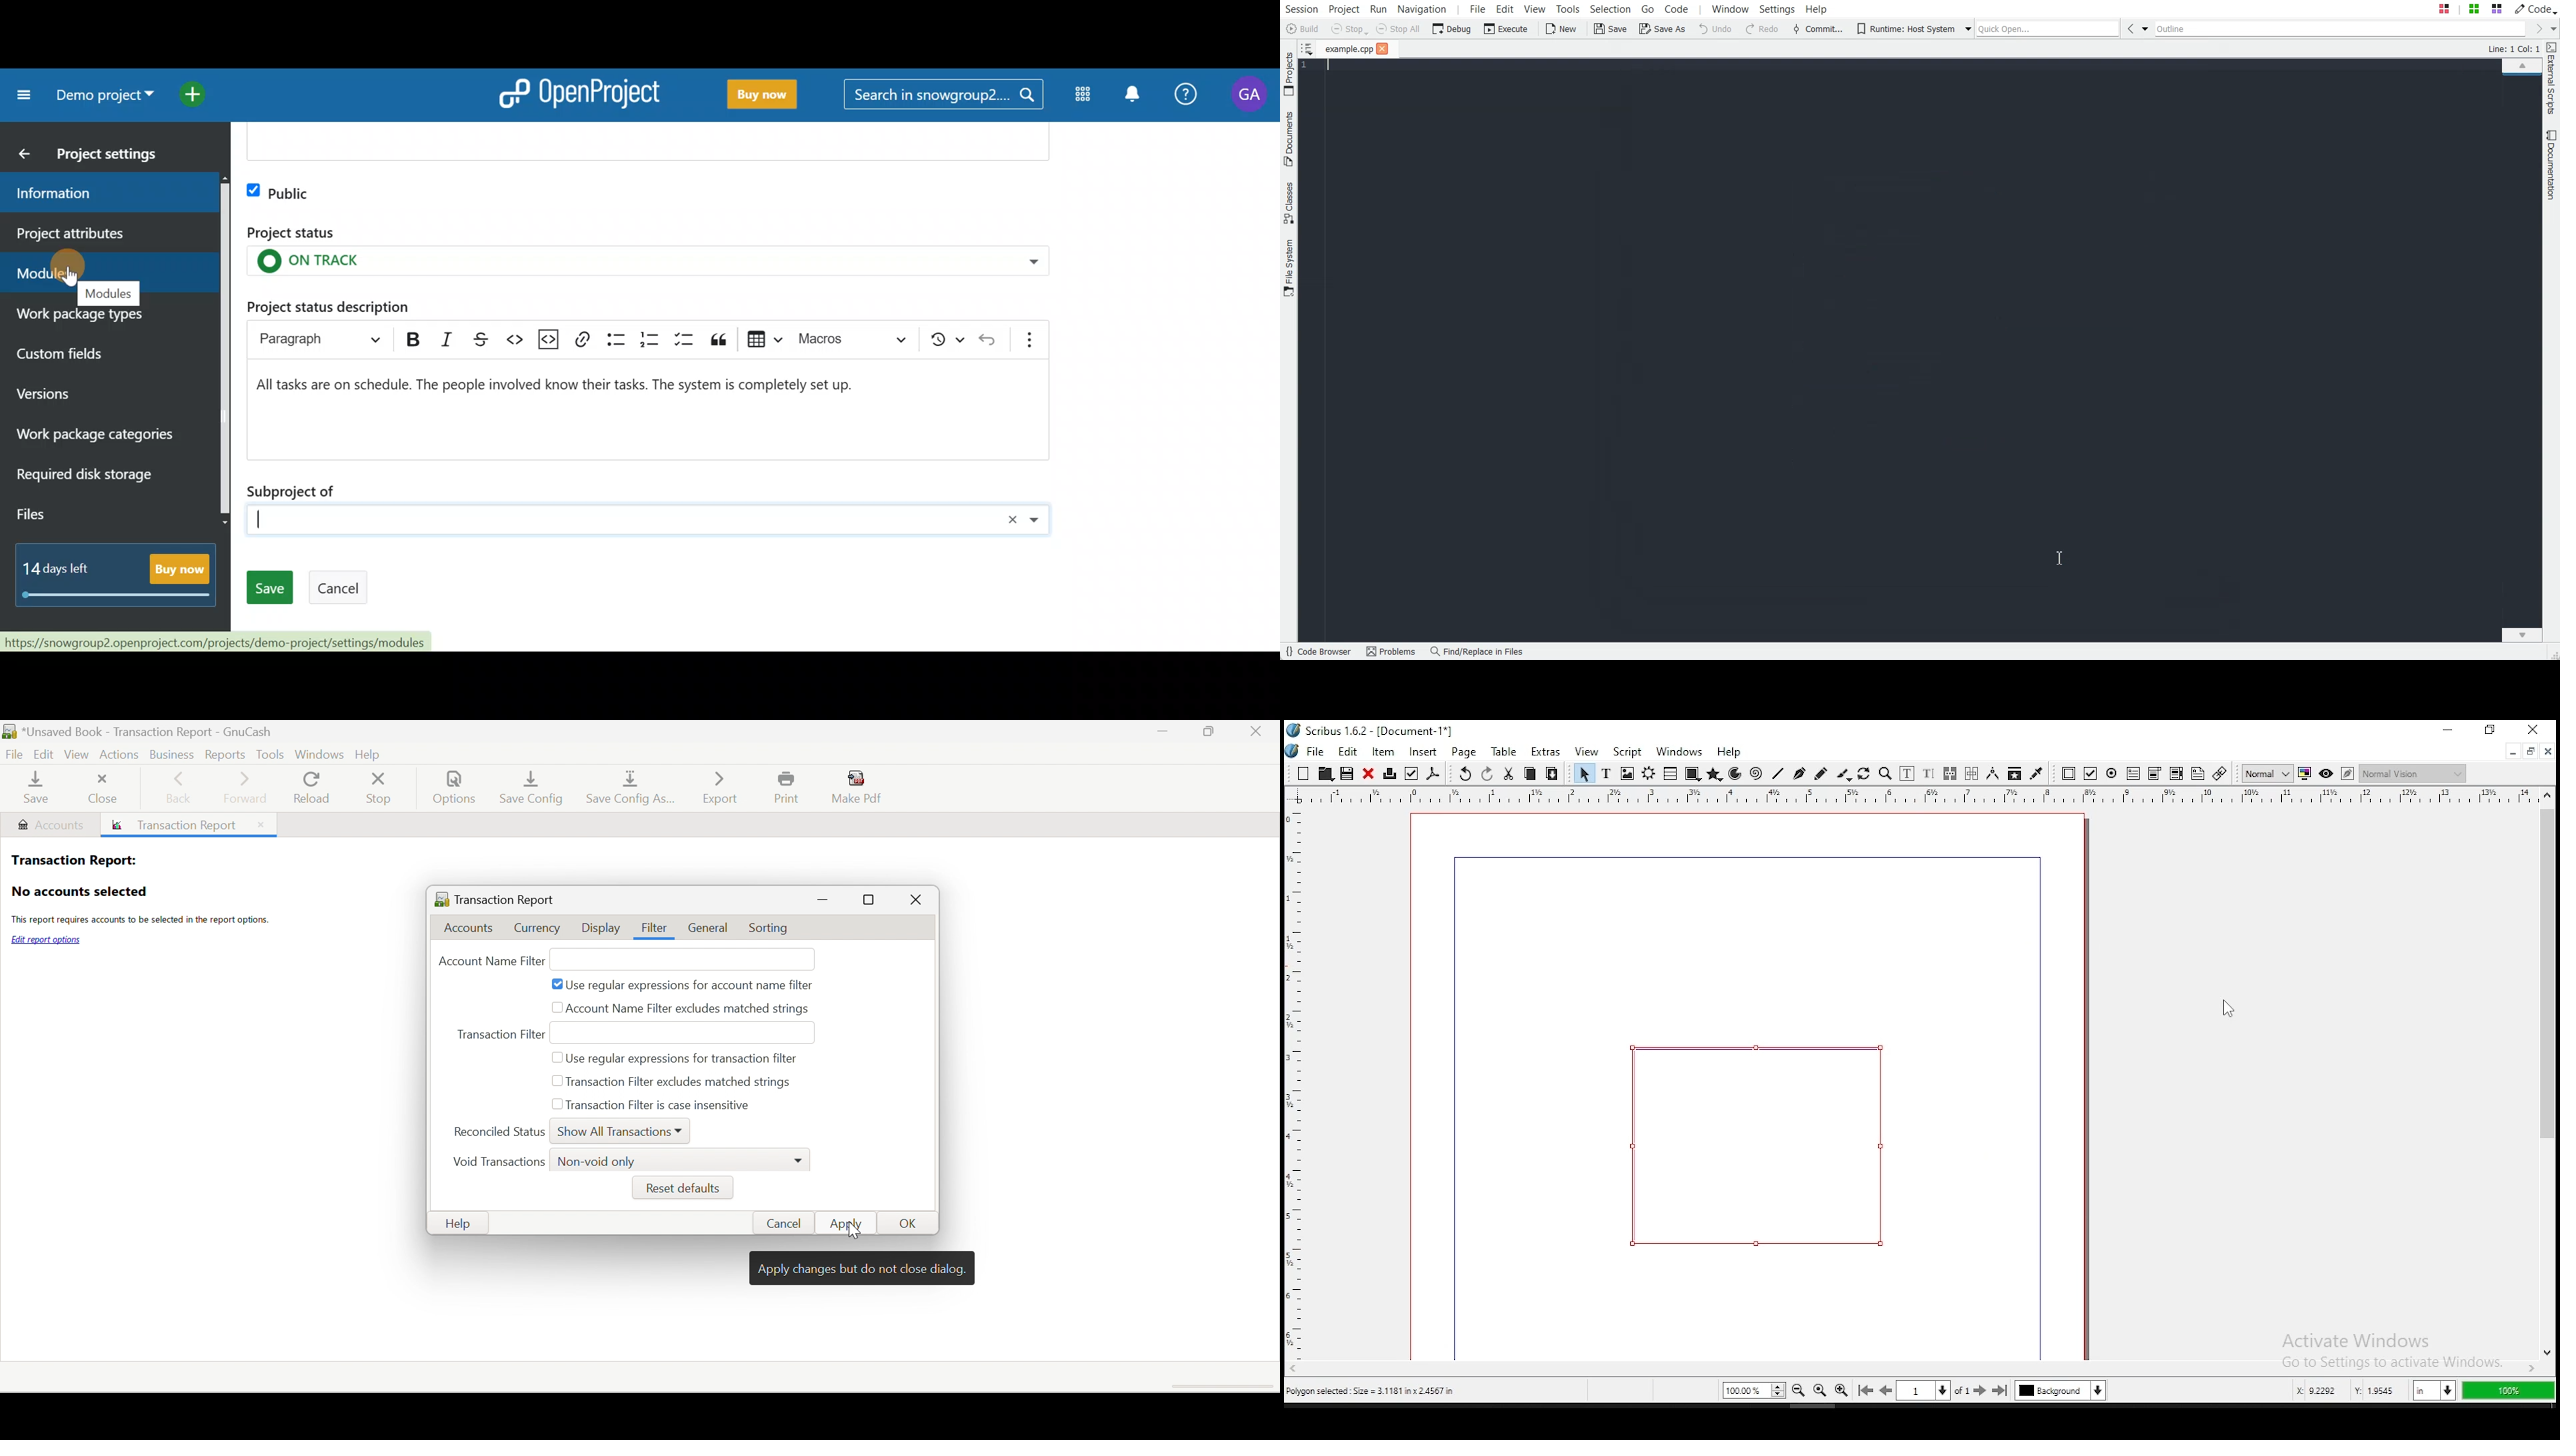  What do you see at coordinates (1885, 774) in the screenshot?
I see `zoom in or out` at bounding box center [1885, 774].